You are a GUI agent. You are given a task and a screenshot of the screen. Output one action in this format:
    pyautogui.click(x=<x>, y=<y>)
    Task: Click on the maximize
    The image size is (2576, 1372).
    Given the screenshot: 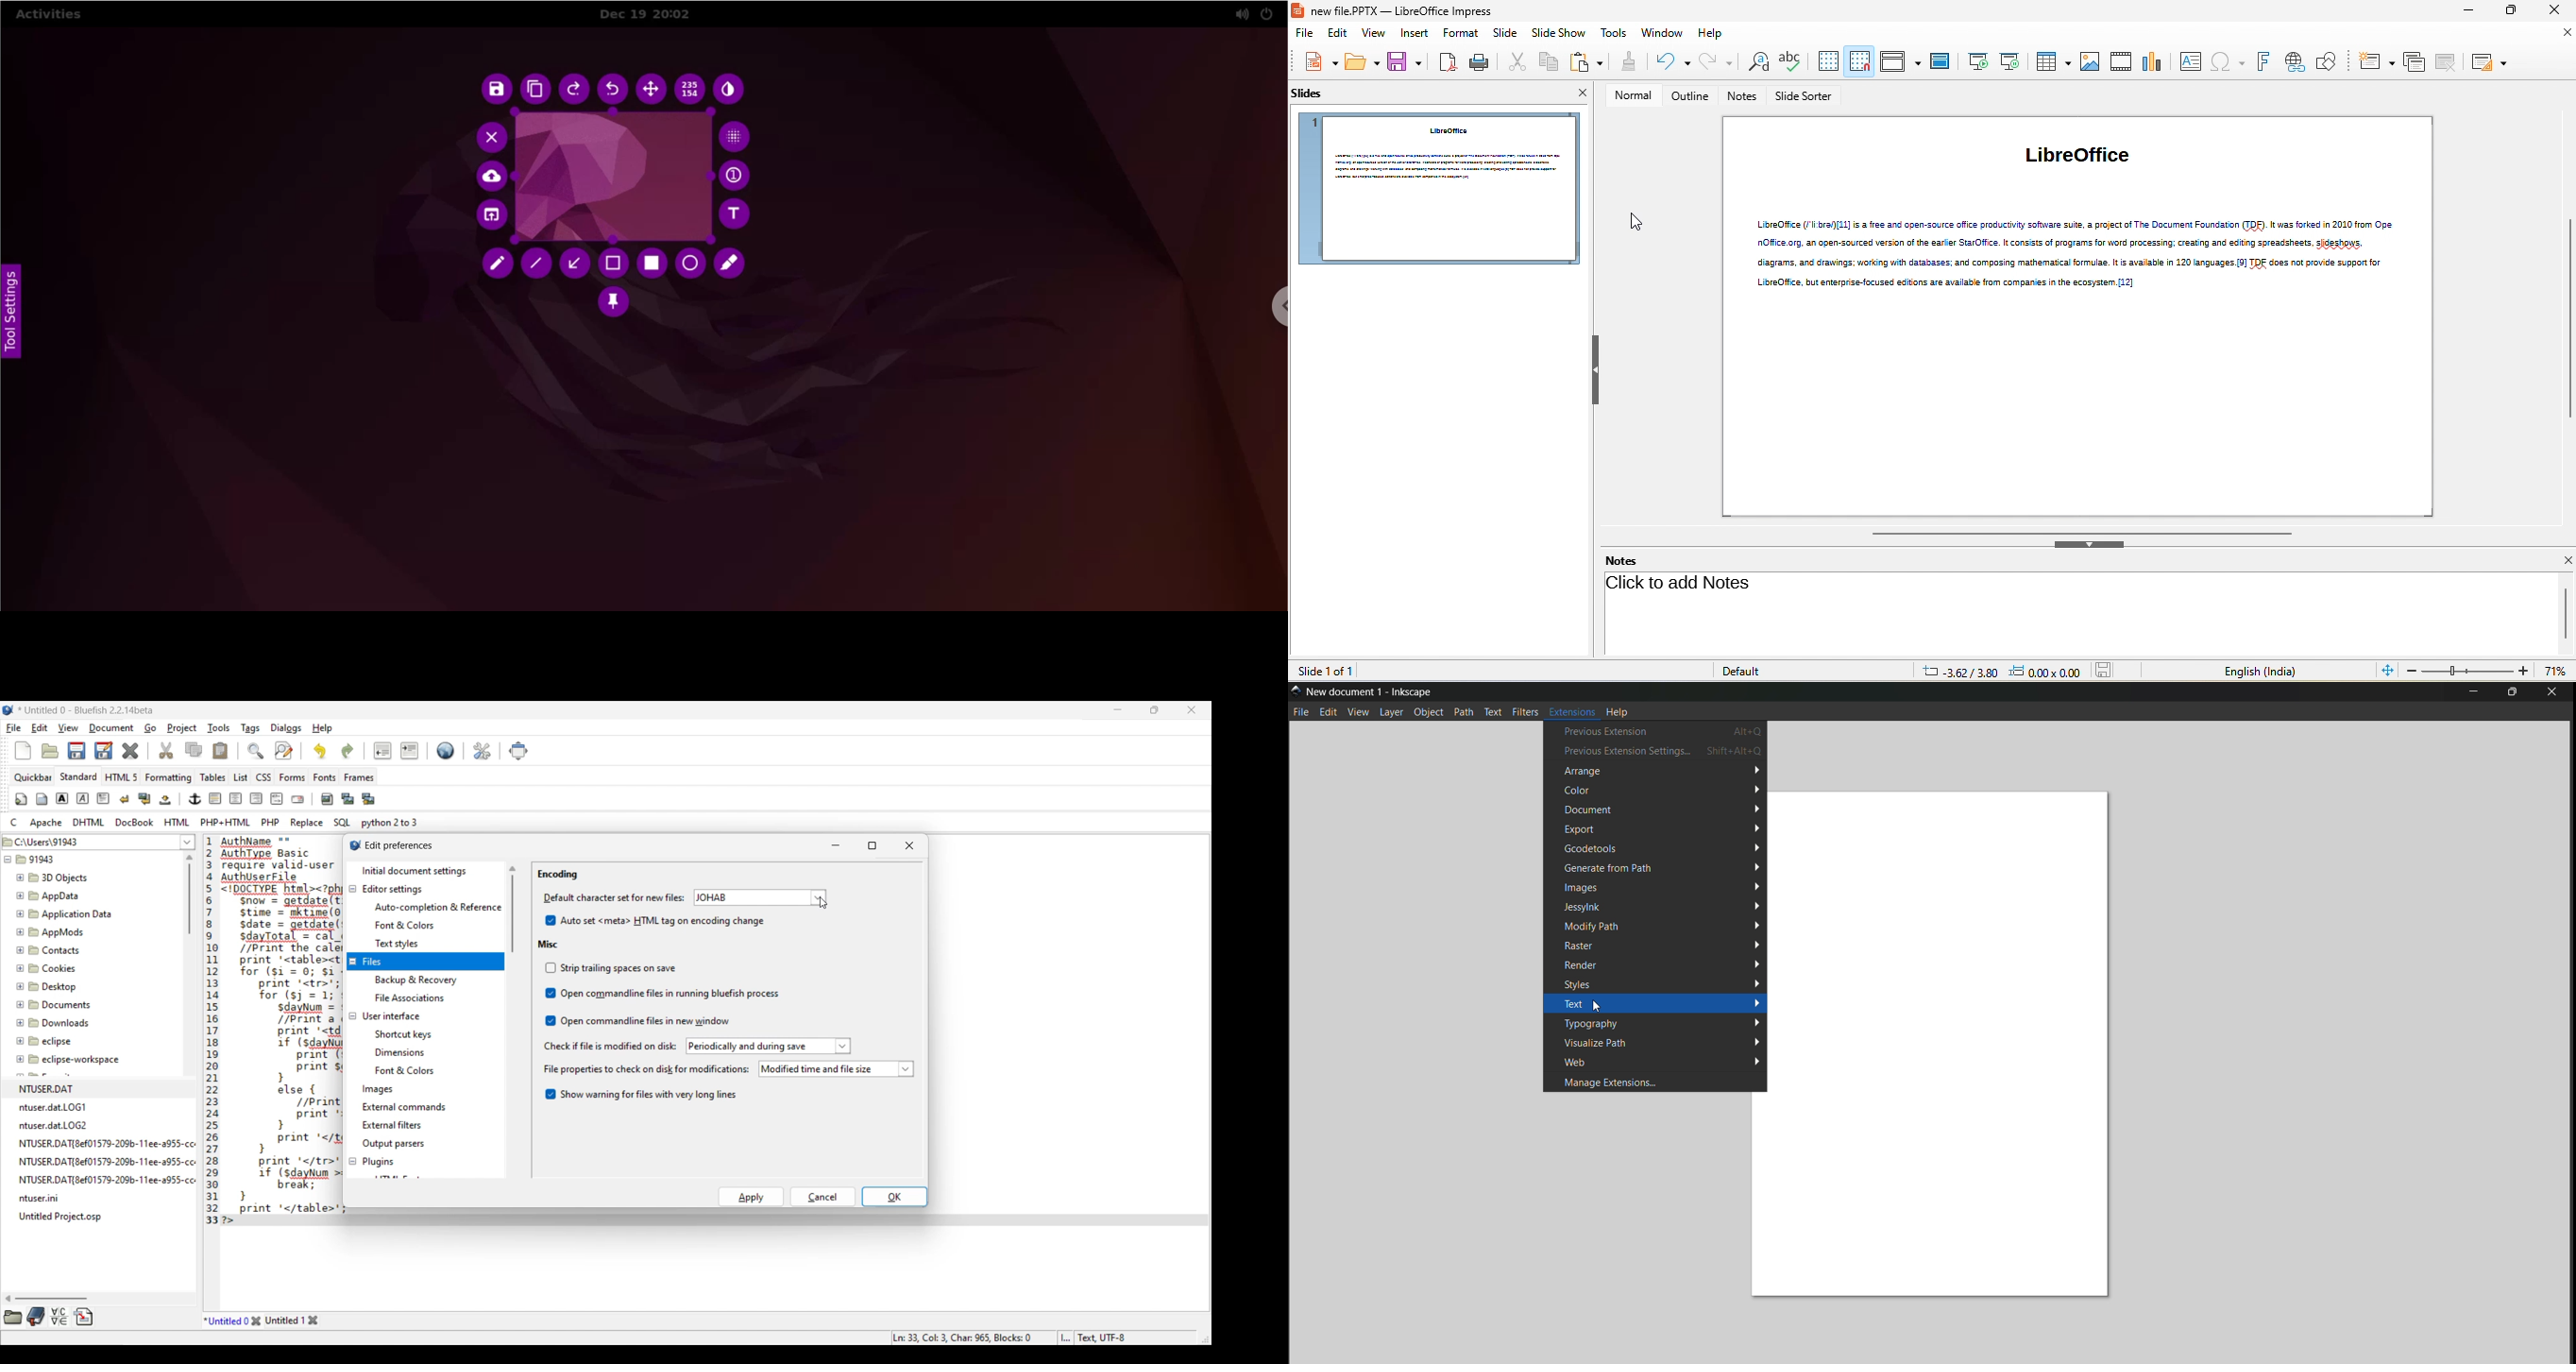 What is the action you would take?
    pyautogui.click(x=2513, y=693)
    